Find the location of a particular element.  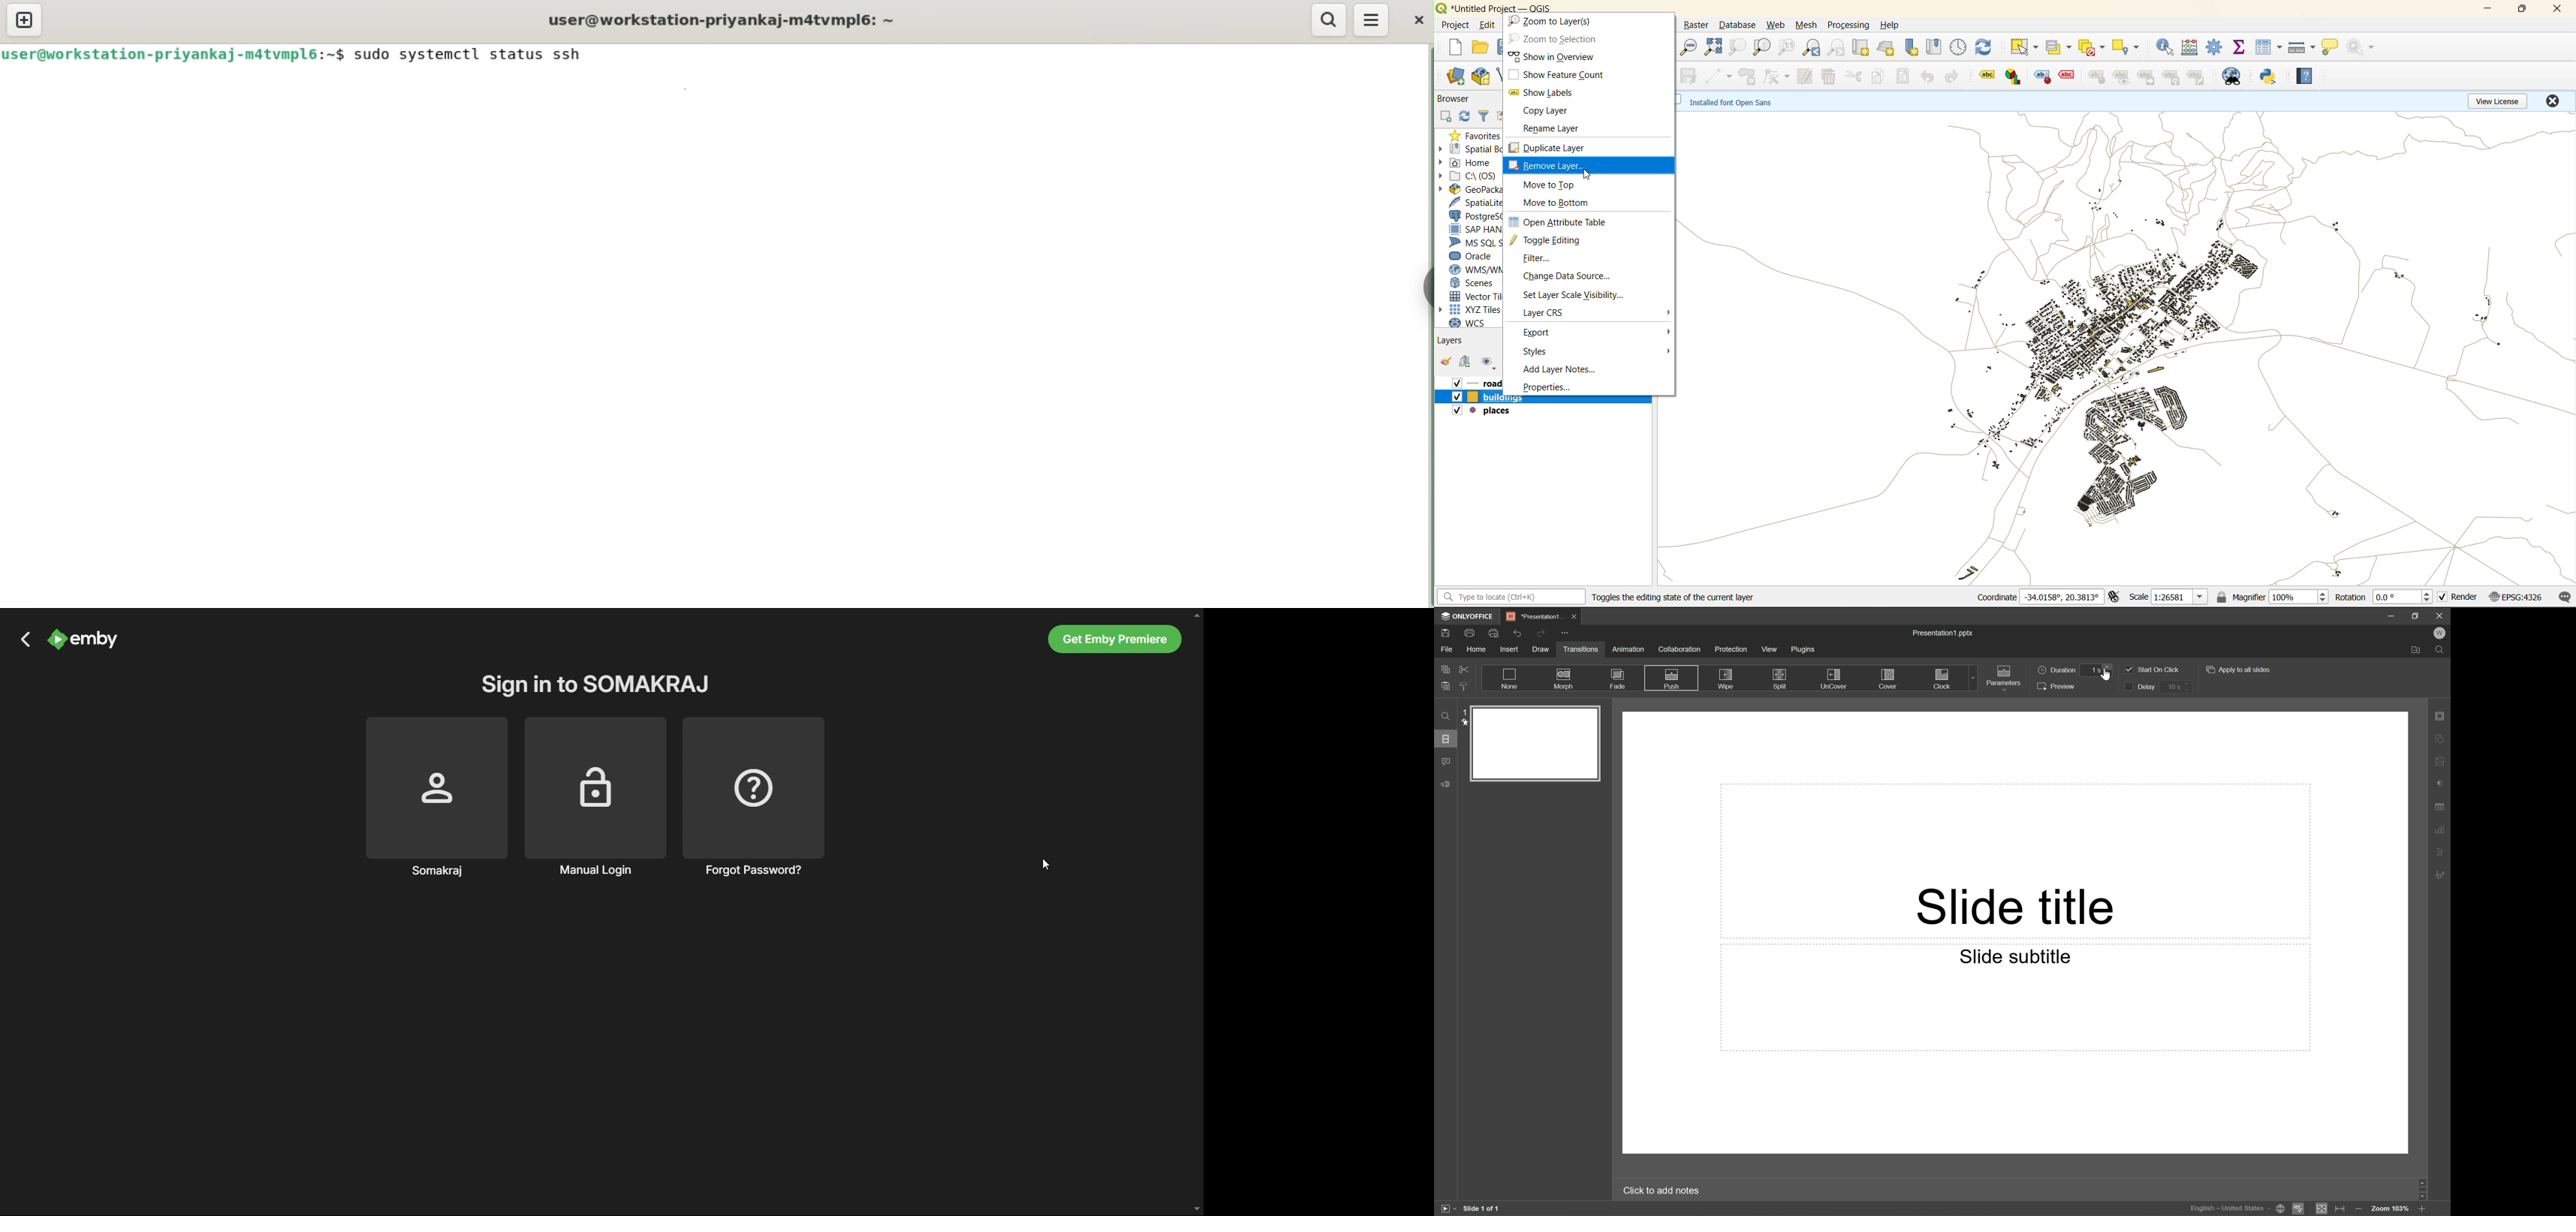

Fit to width is located at coordinates (2341, 1210).